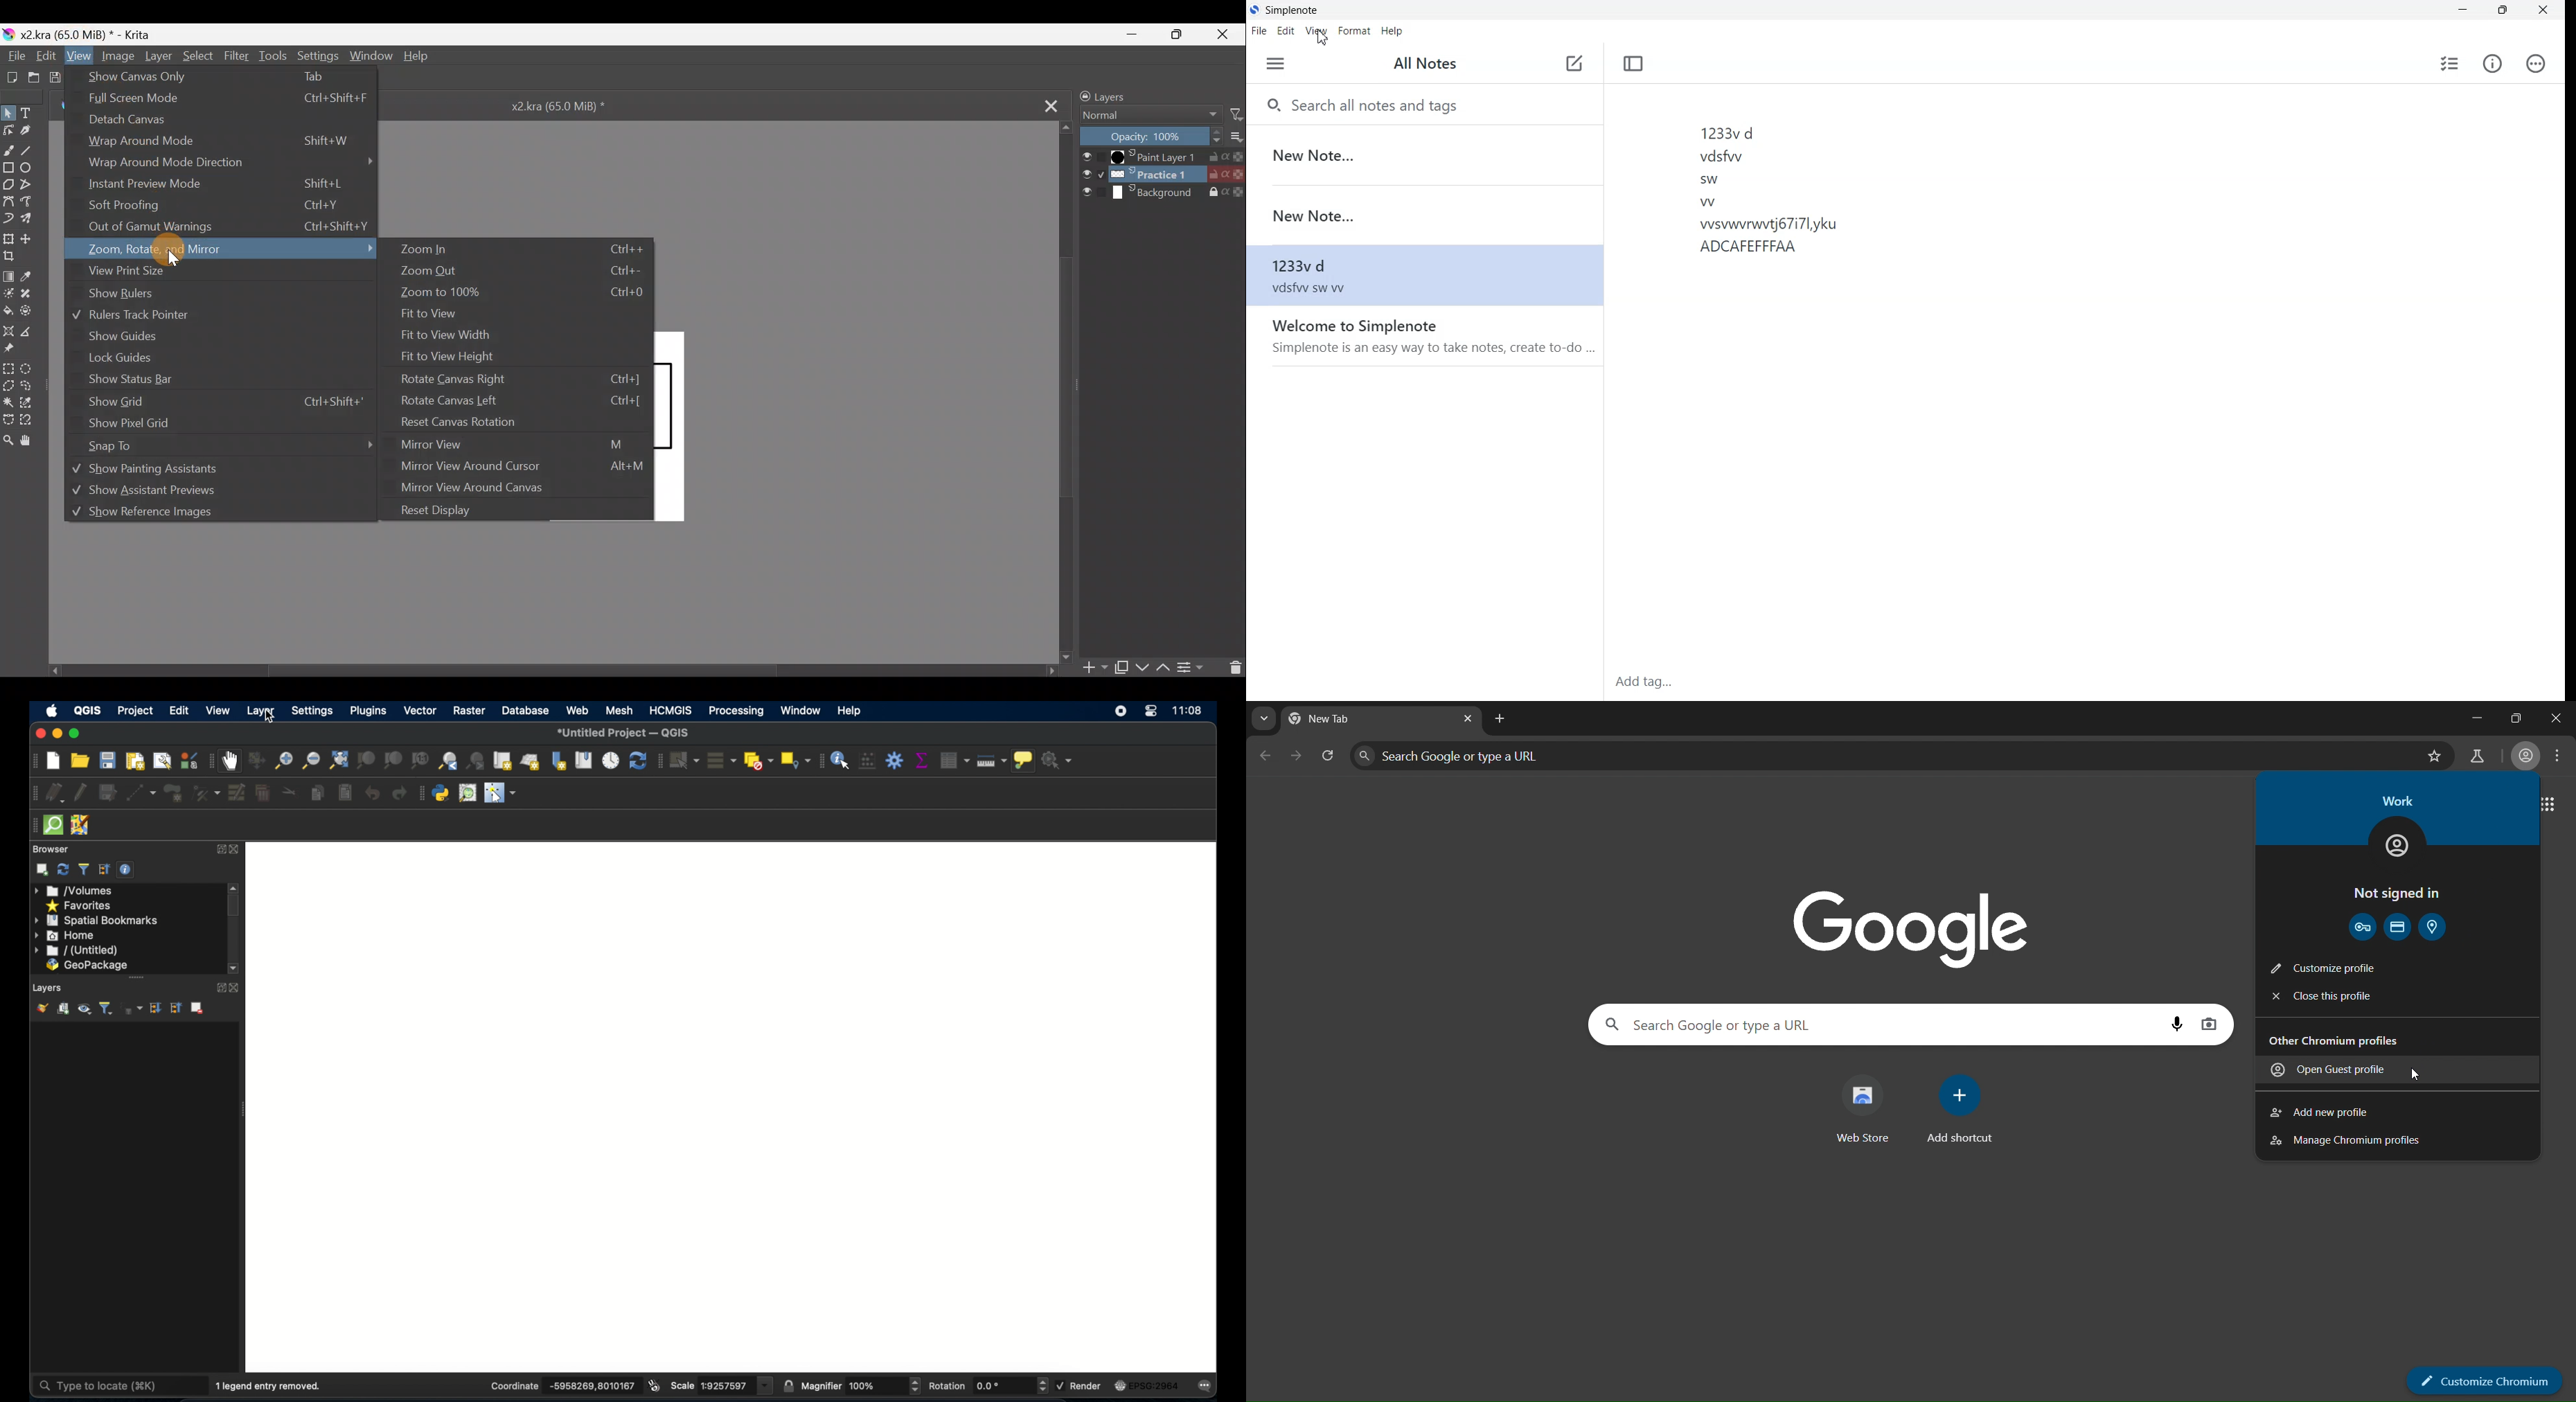 This screenshot has height=1428, width=2576. I want to click on drag handle, so click(30, 825).